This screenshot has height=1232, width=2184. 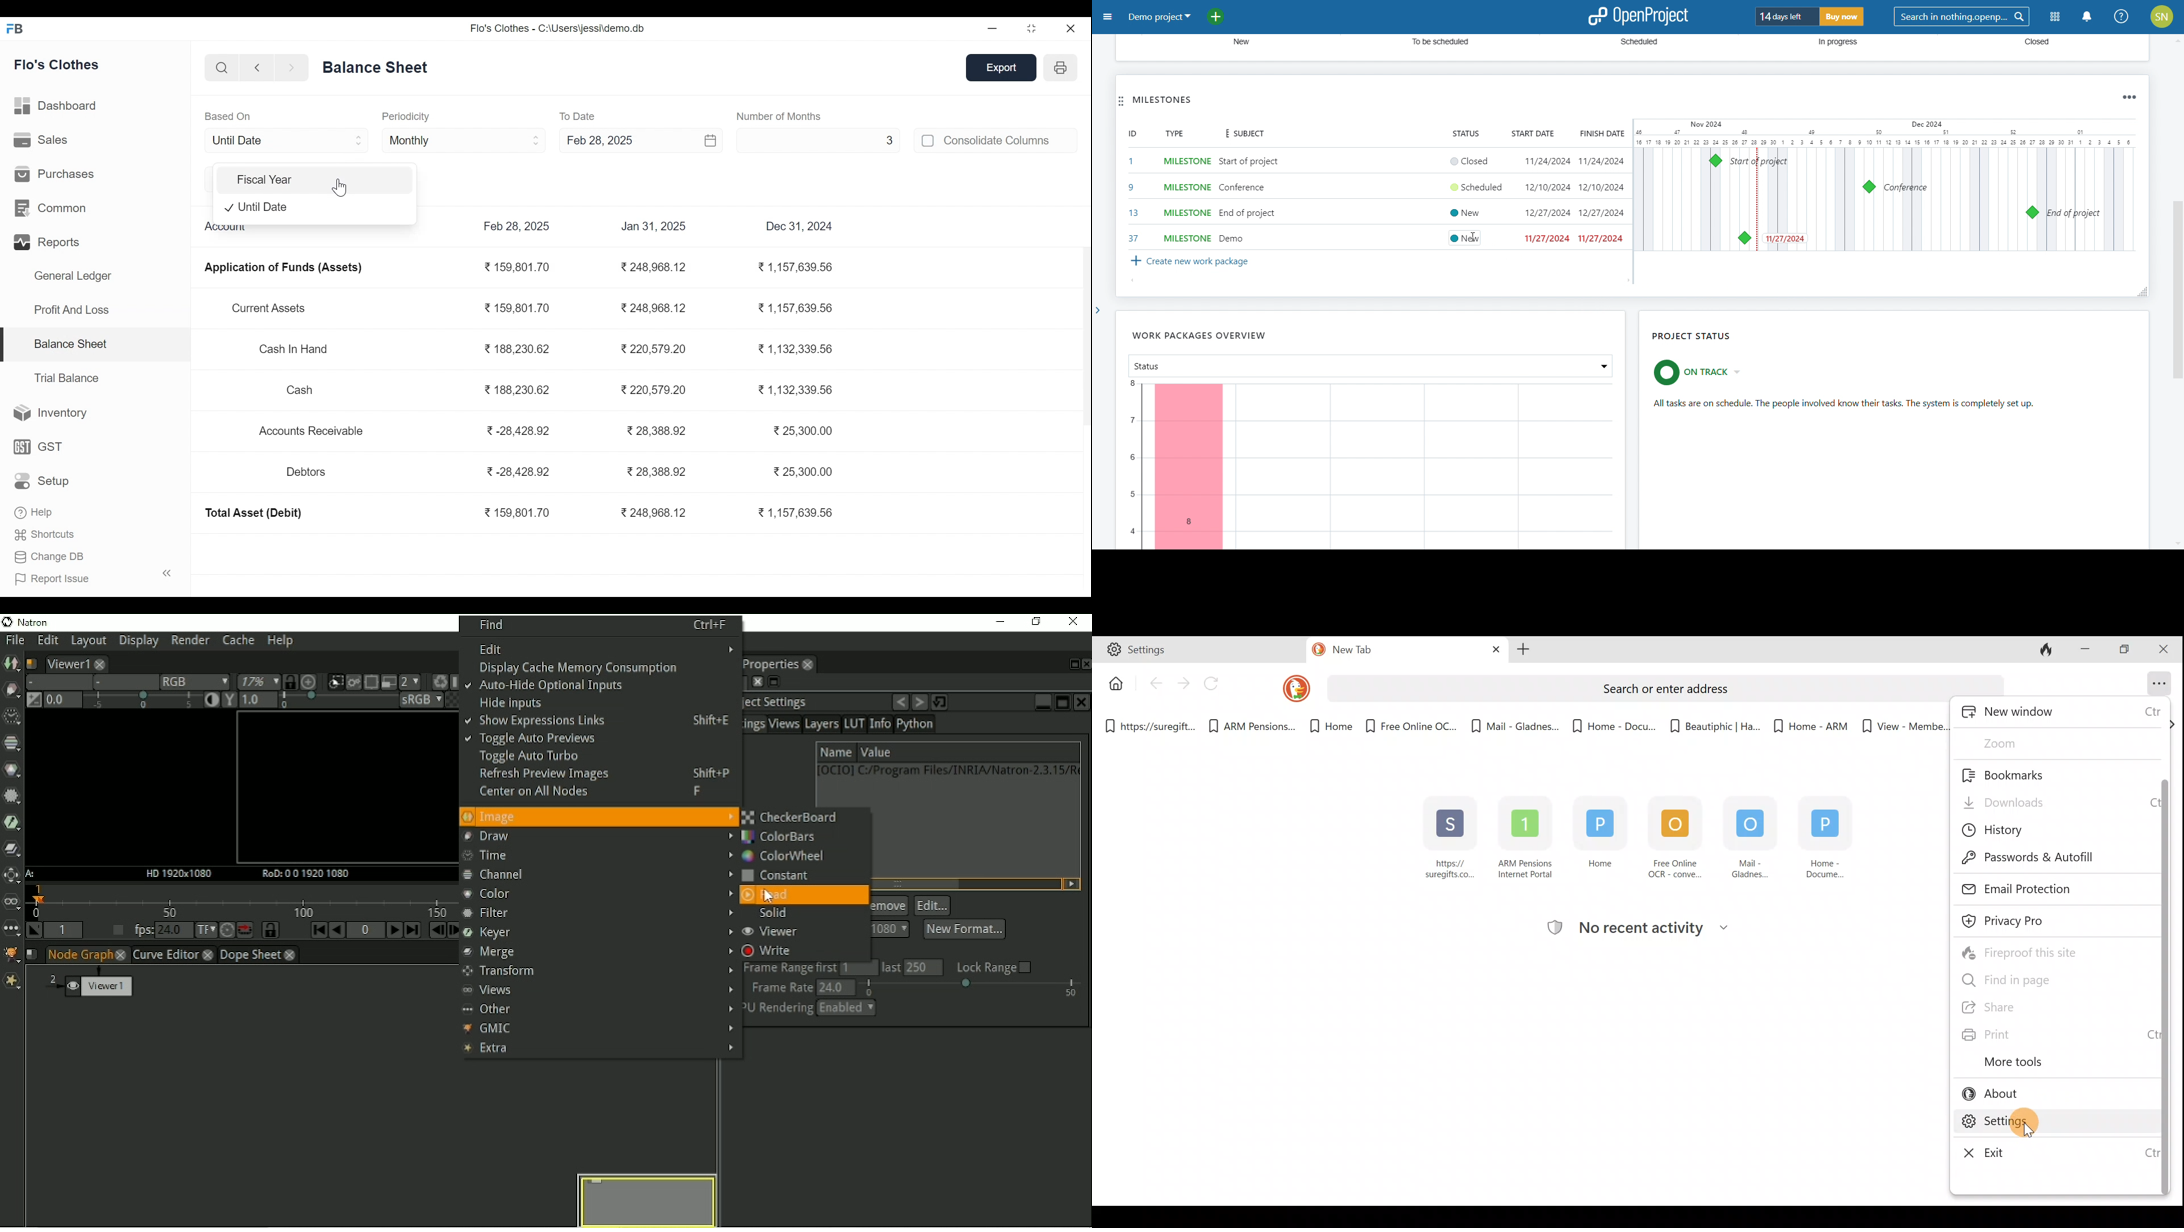 What do you see at coordinates (43, 482) in the screenshot?
I see `setup` at bounding box center [43, 482].